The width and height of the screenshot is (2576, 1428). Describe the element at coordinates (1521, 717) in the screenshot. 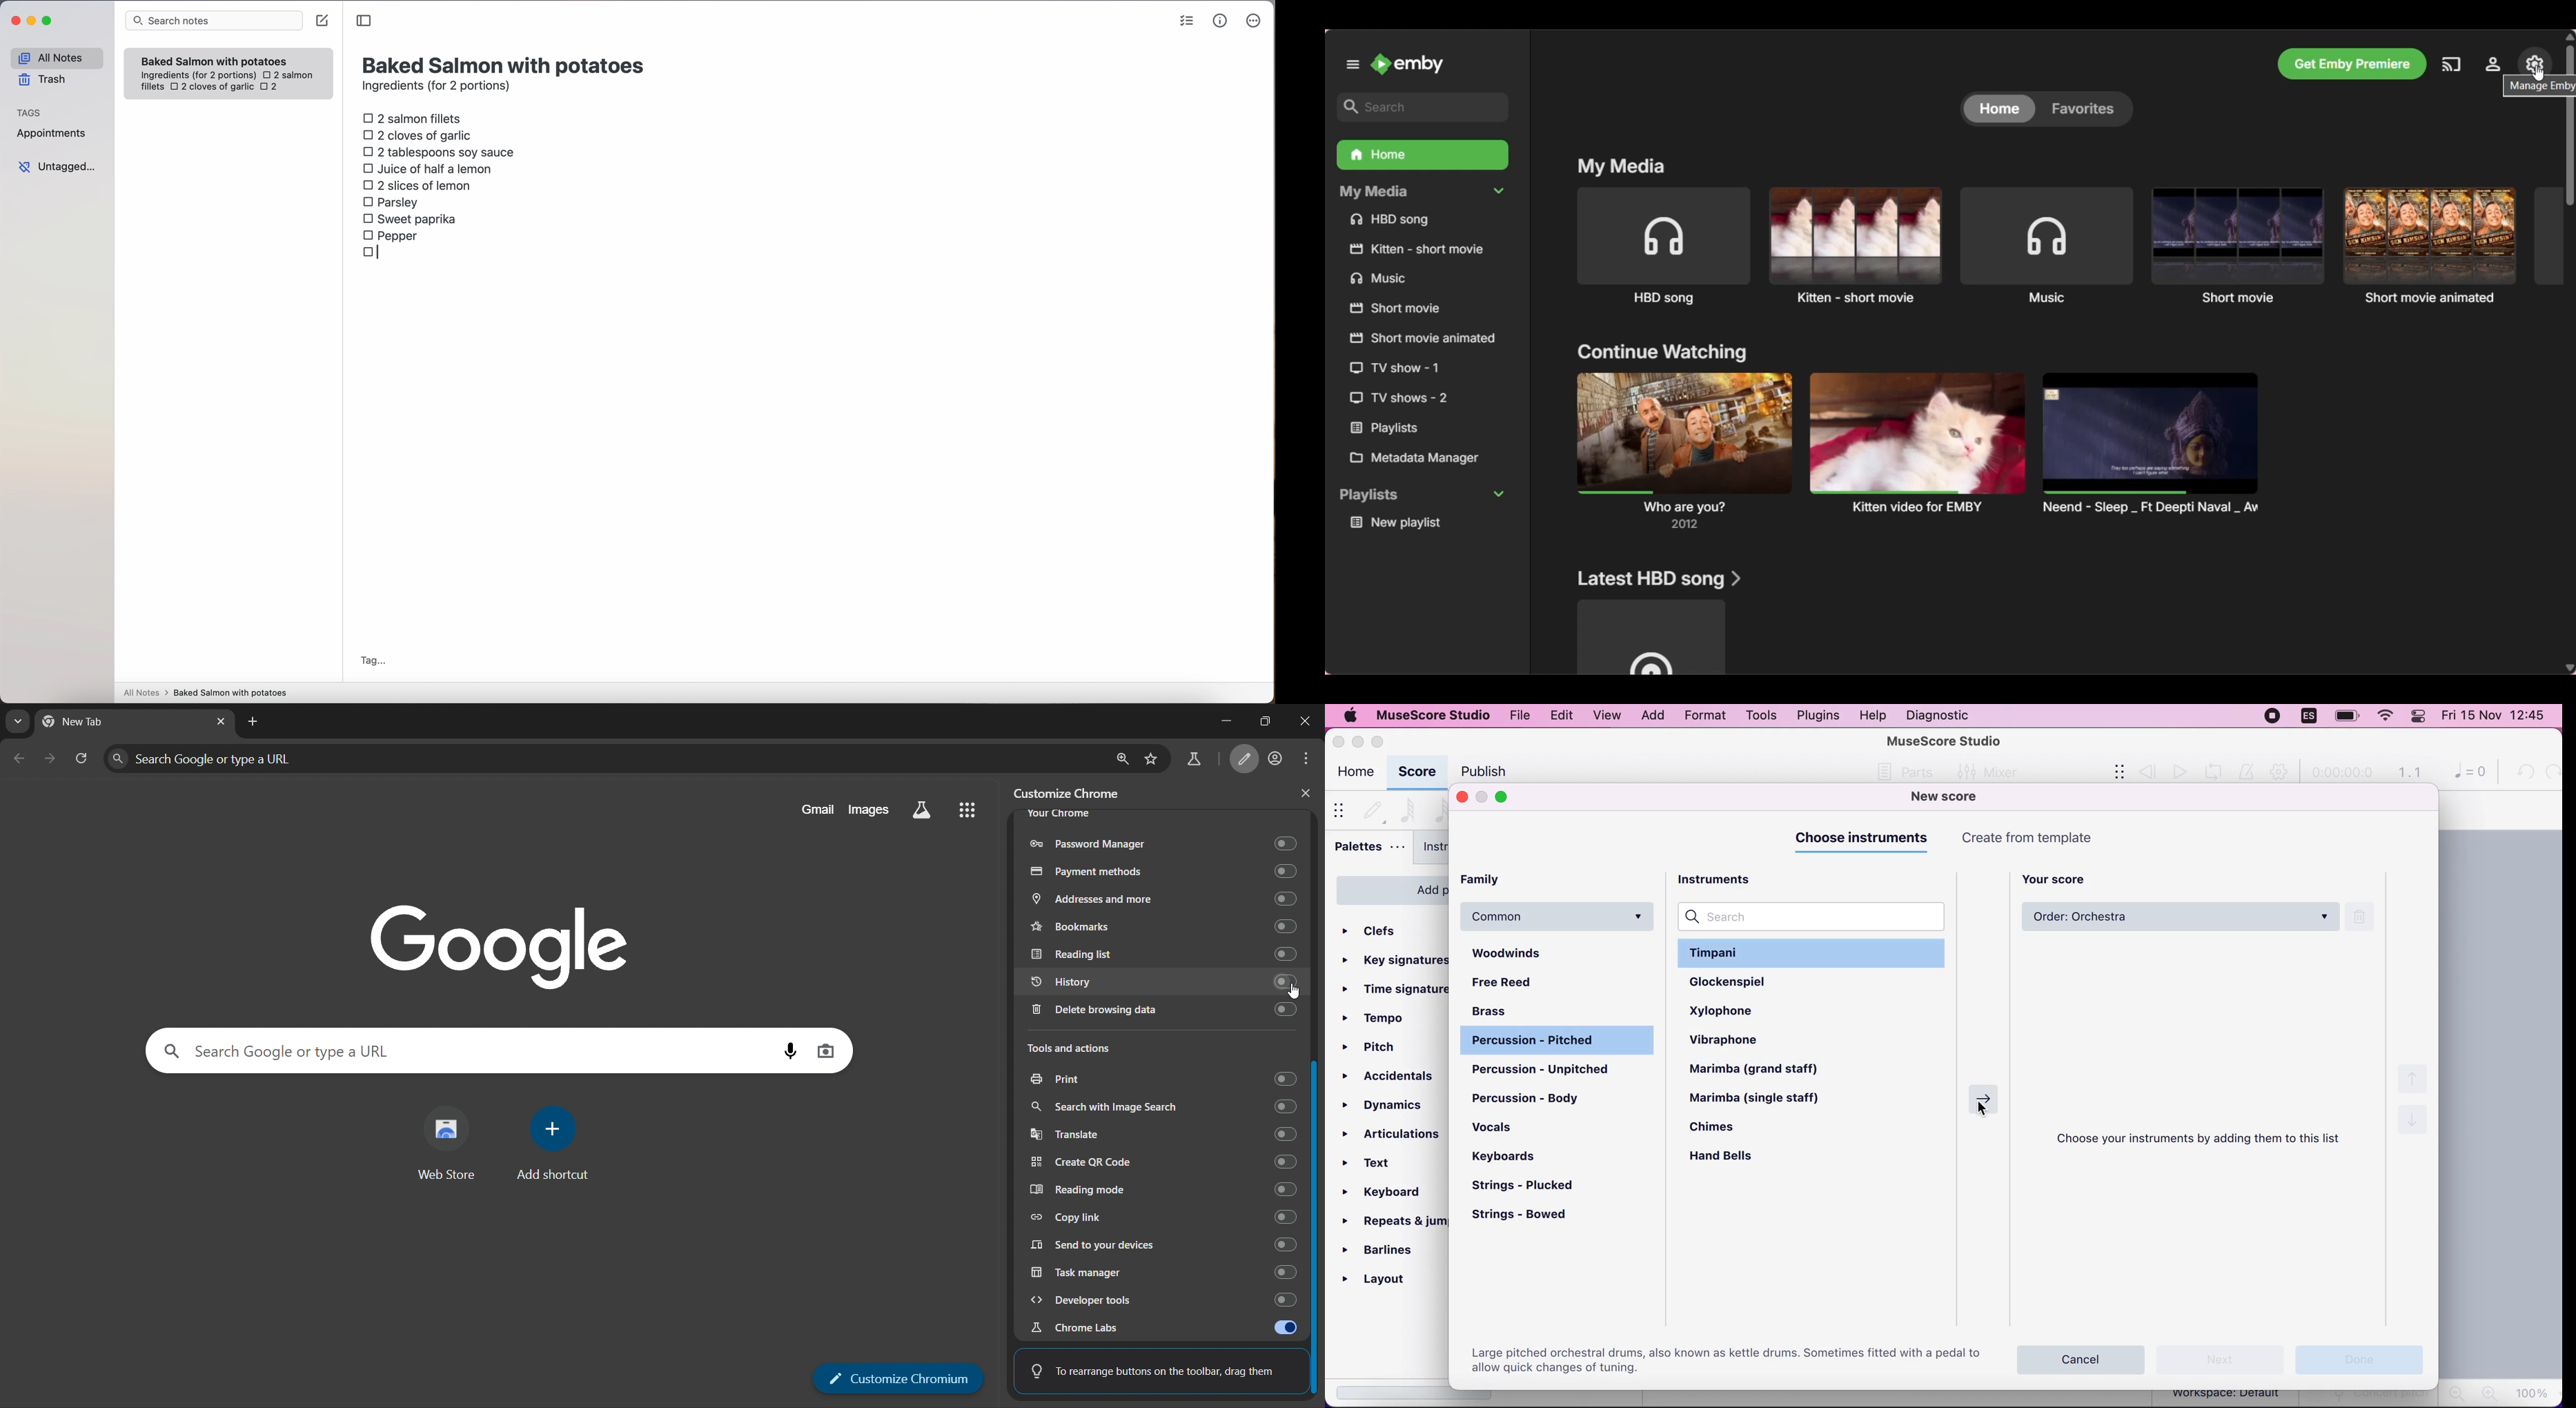

I see `file` at that location.